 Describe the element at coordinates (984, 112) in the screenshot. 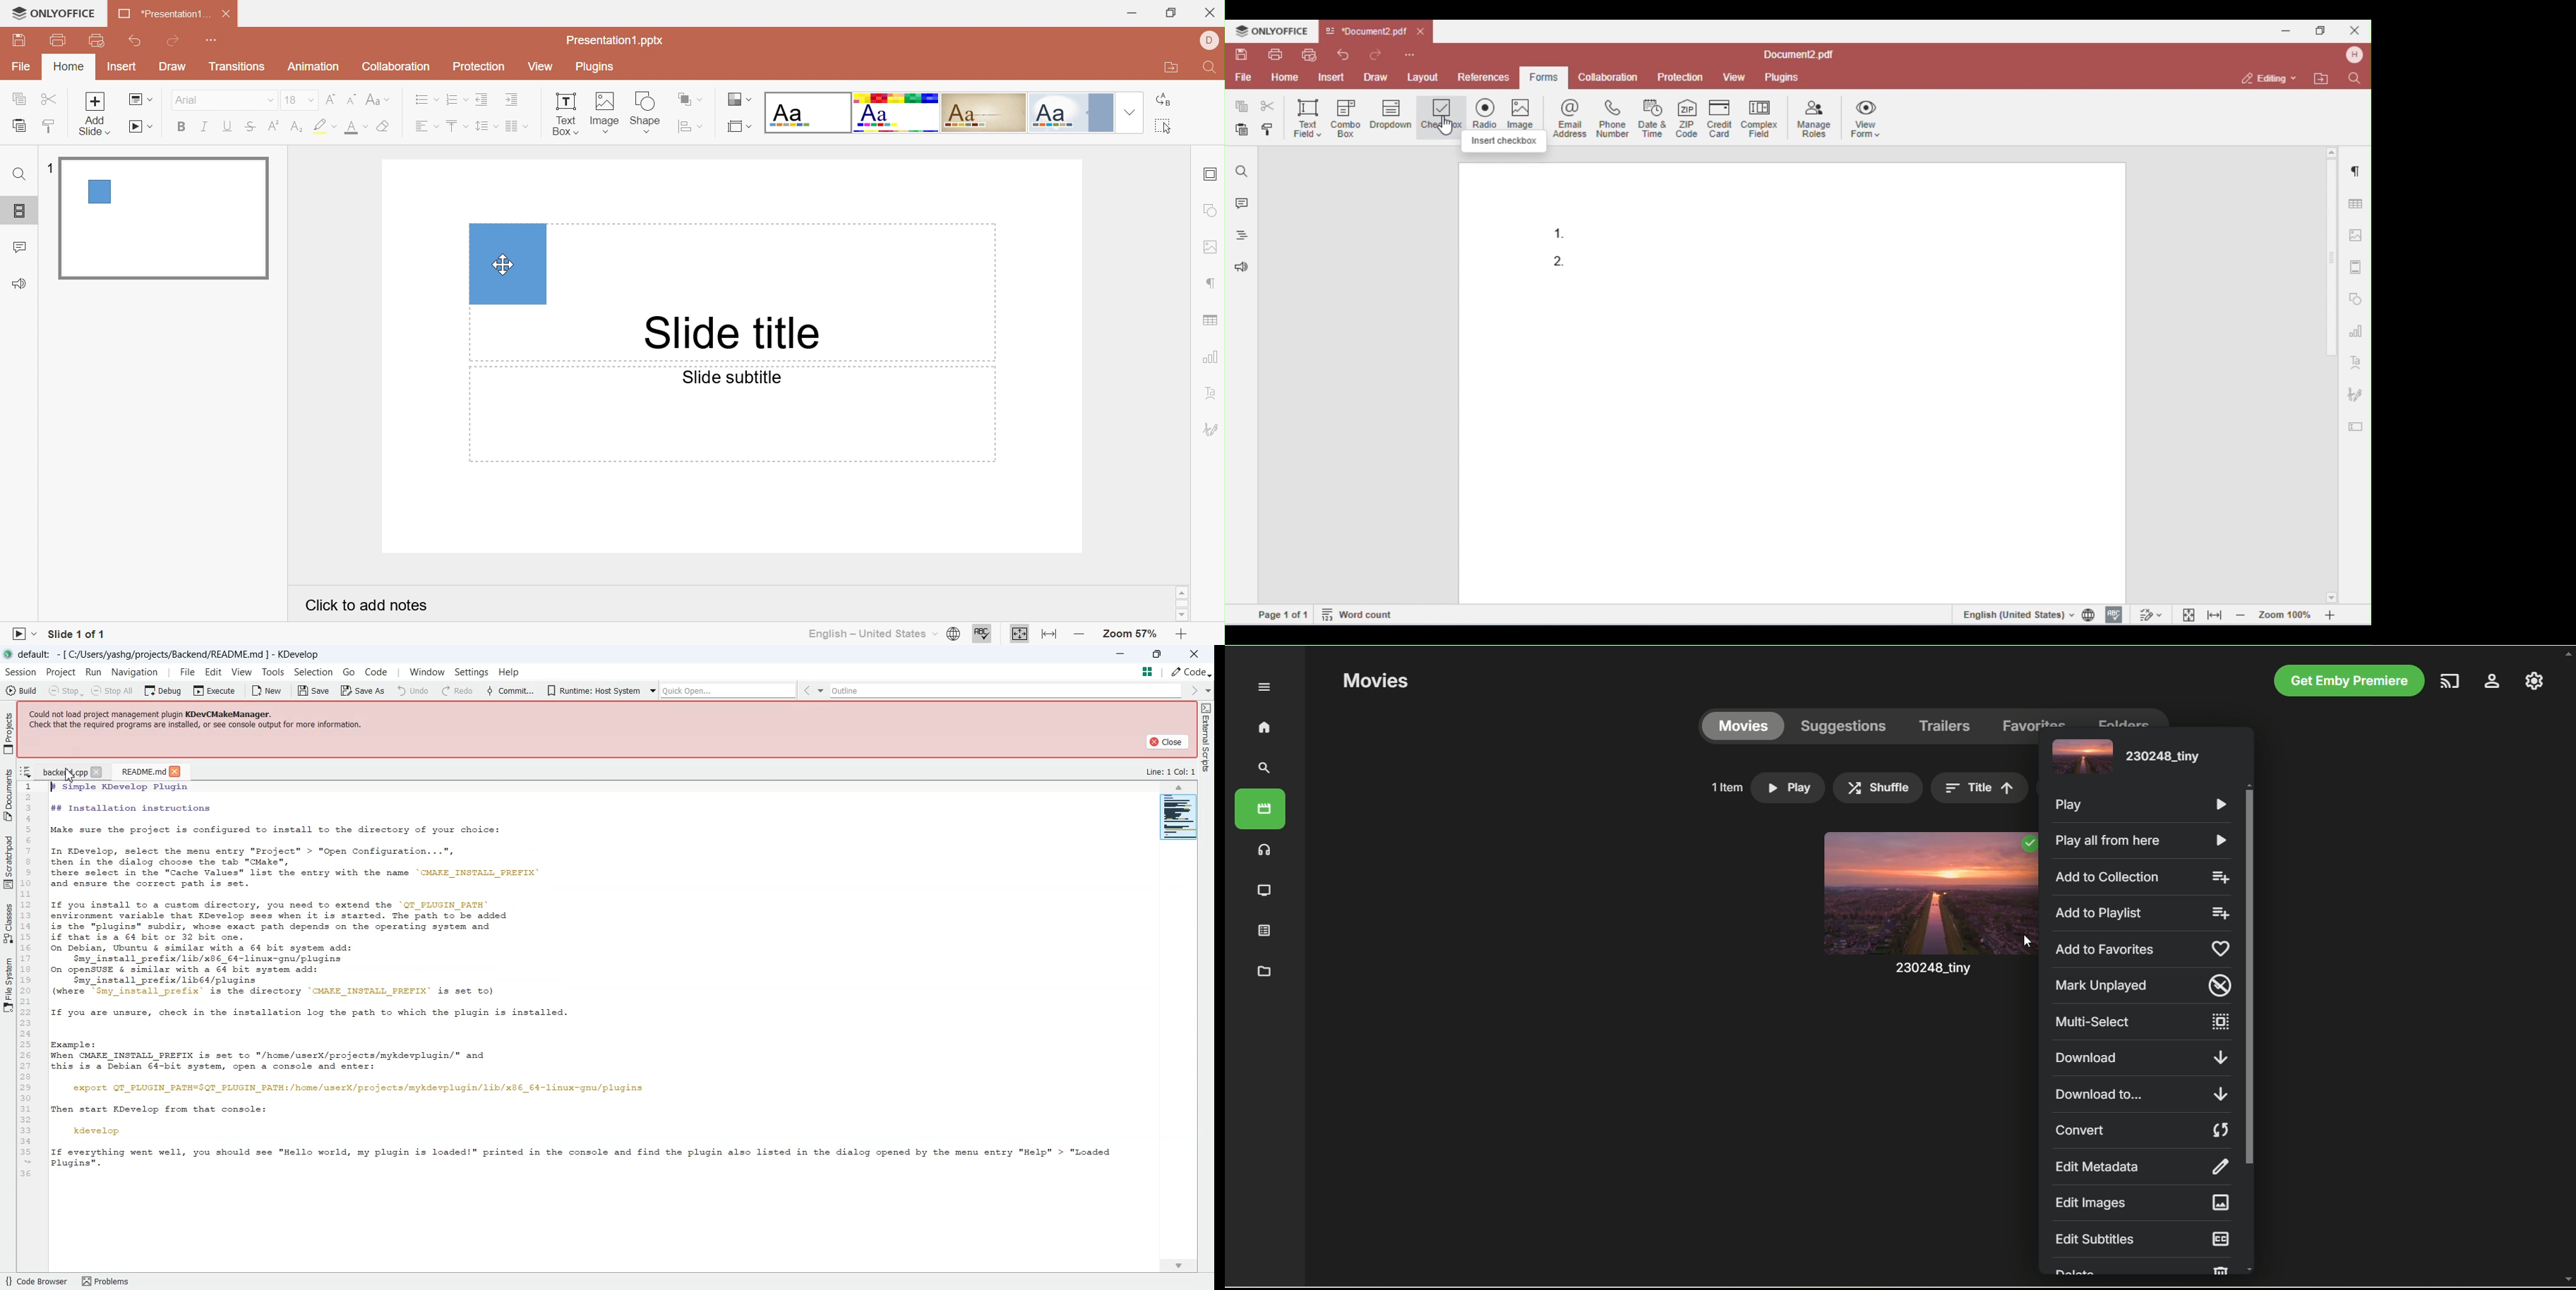

I see `Classic` at that location.